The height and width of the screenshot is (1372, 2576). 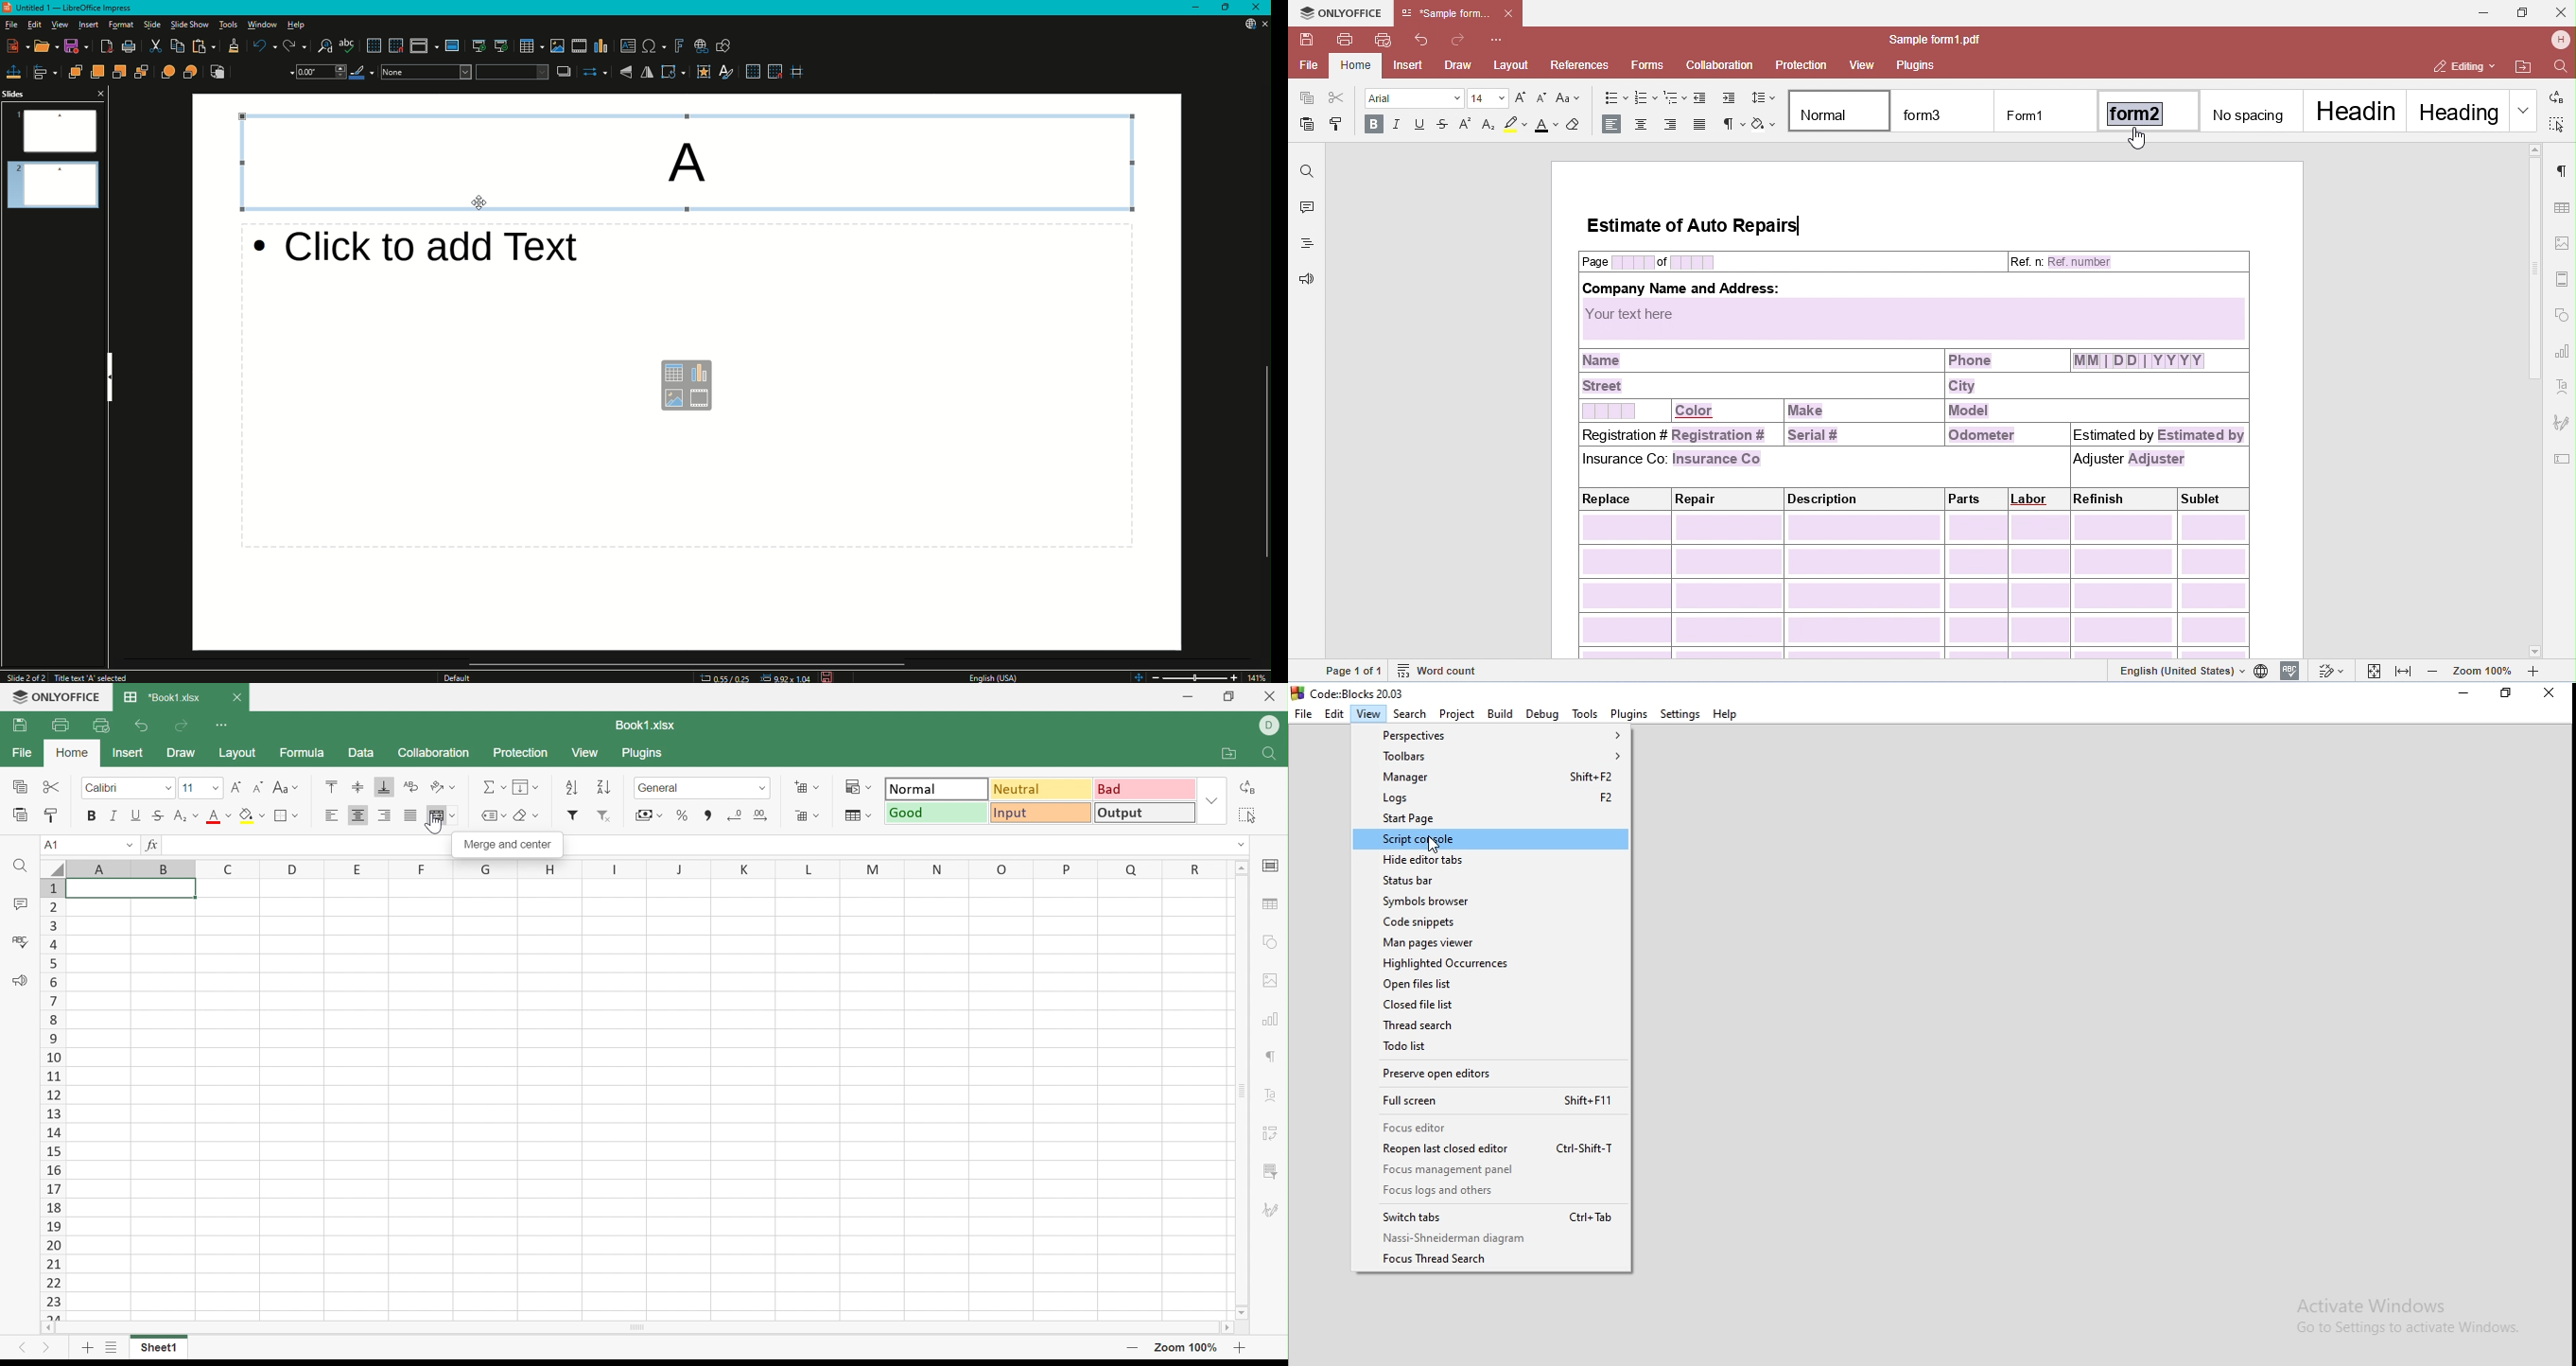 I want to click on Align Center, so click(x=359, y=817).